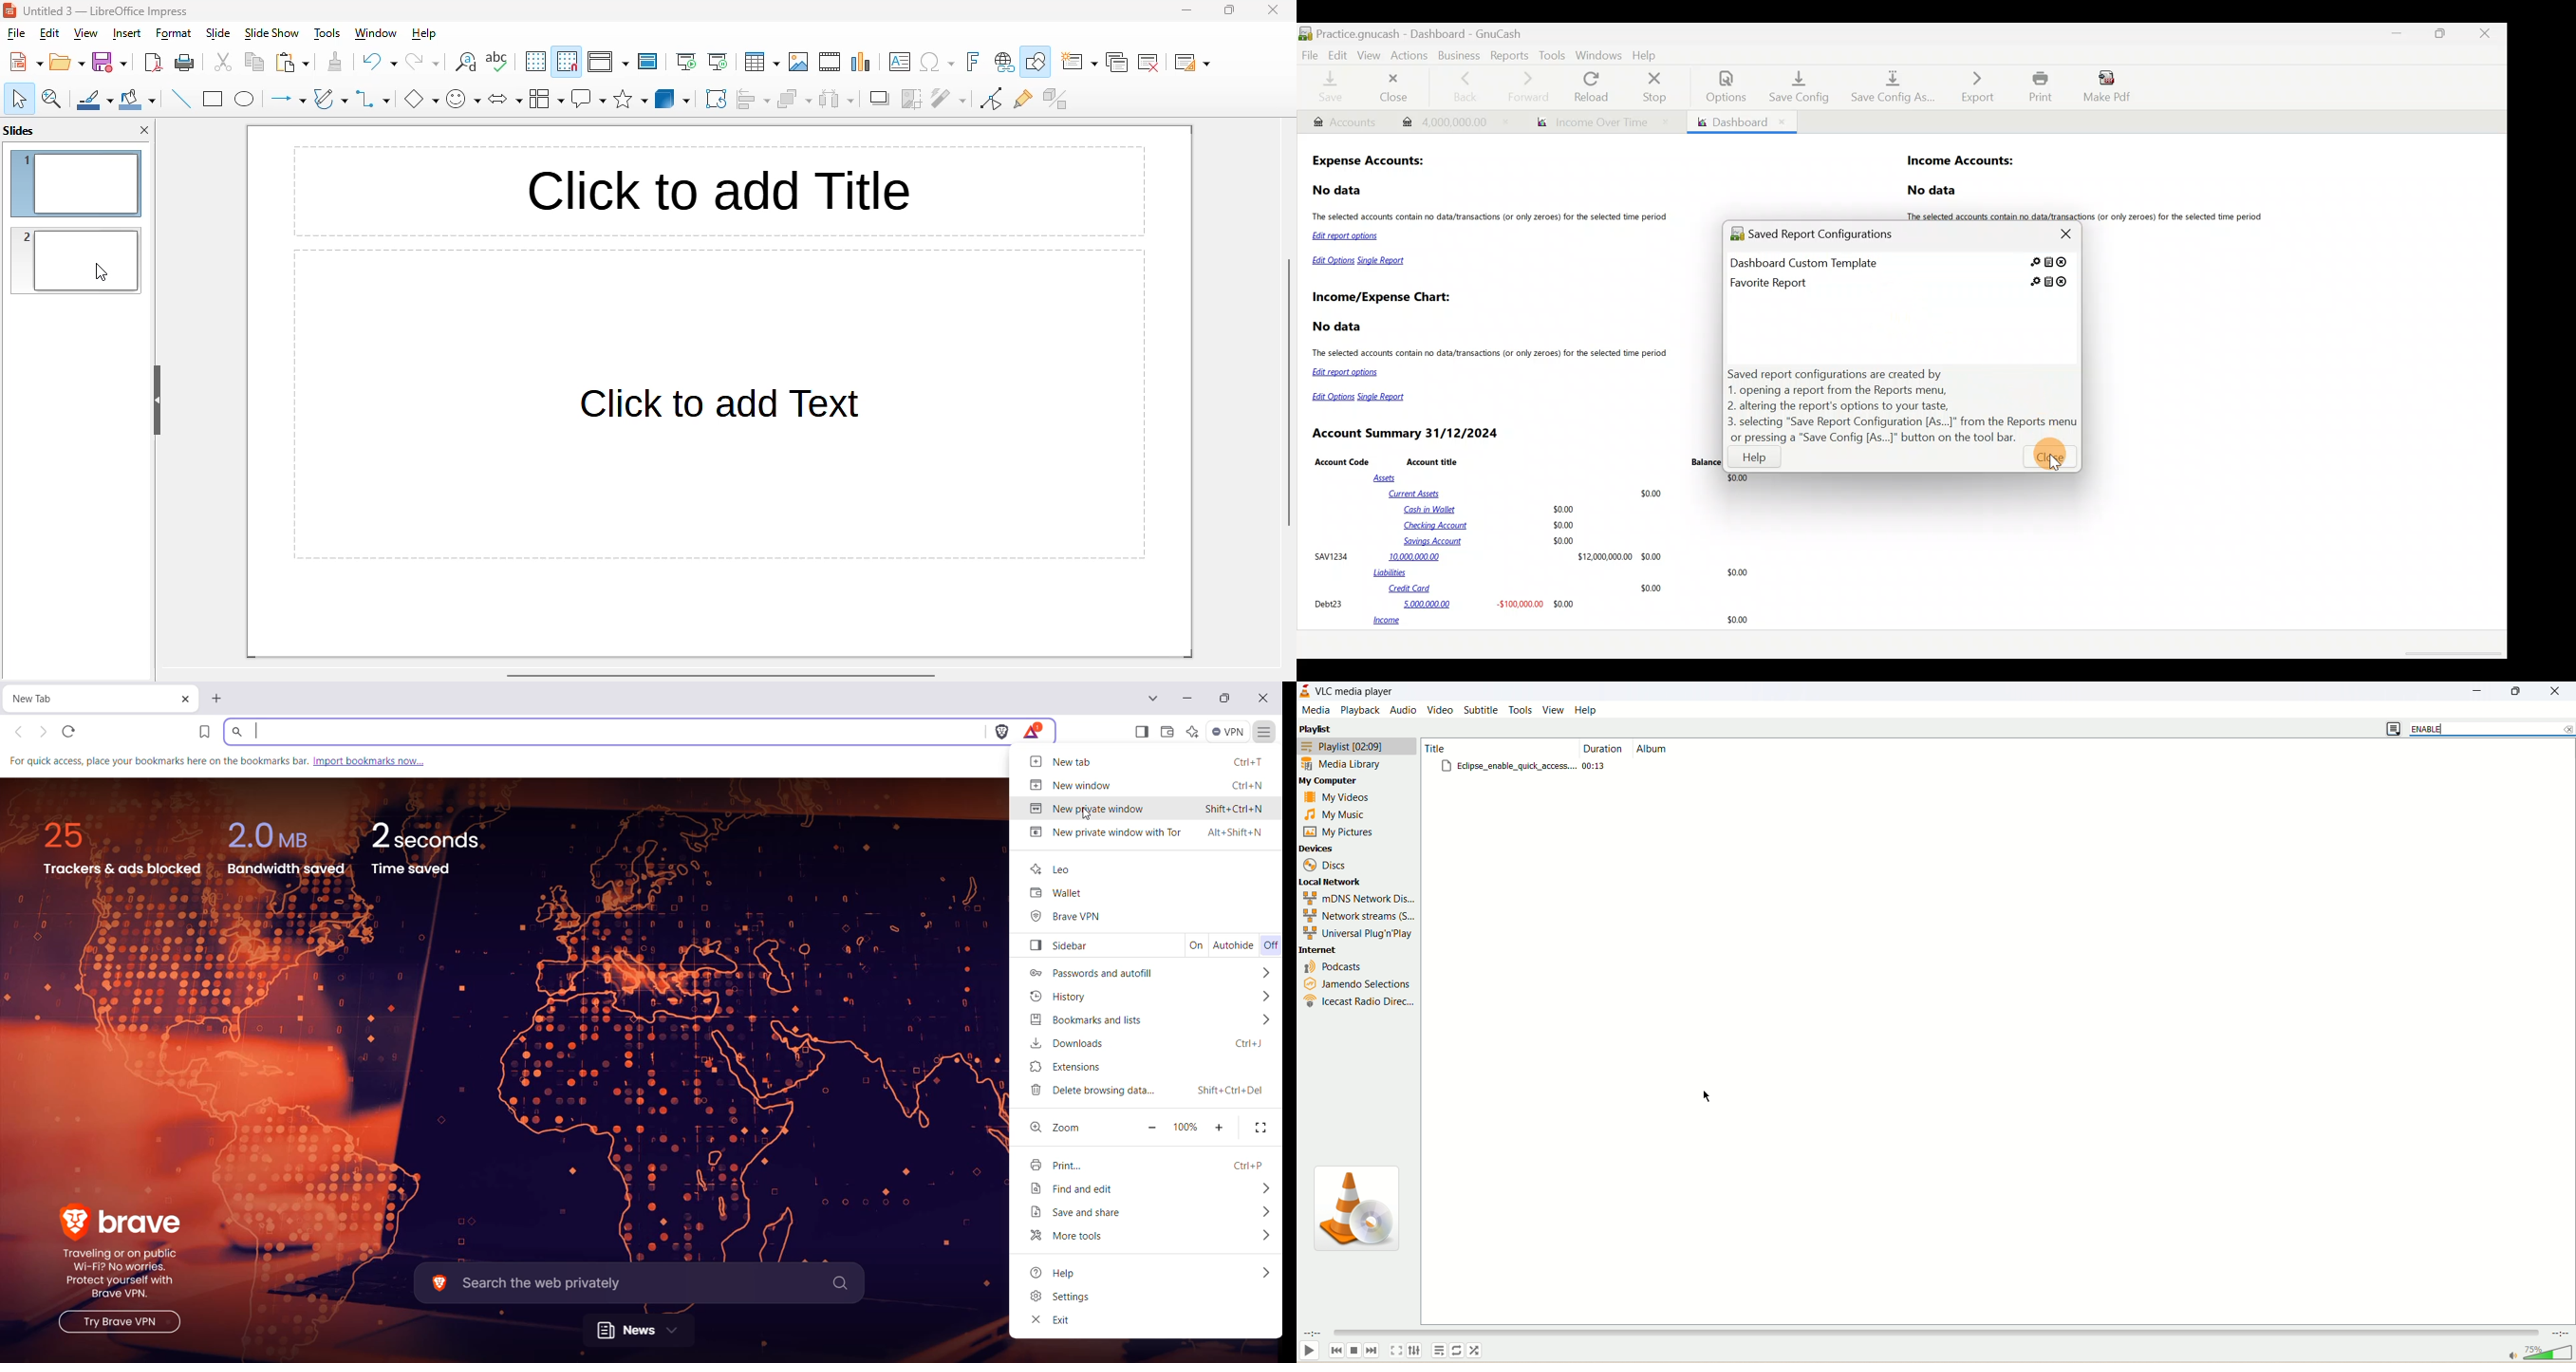  I want to click on close, so click(1274, 9).